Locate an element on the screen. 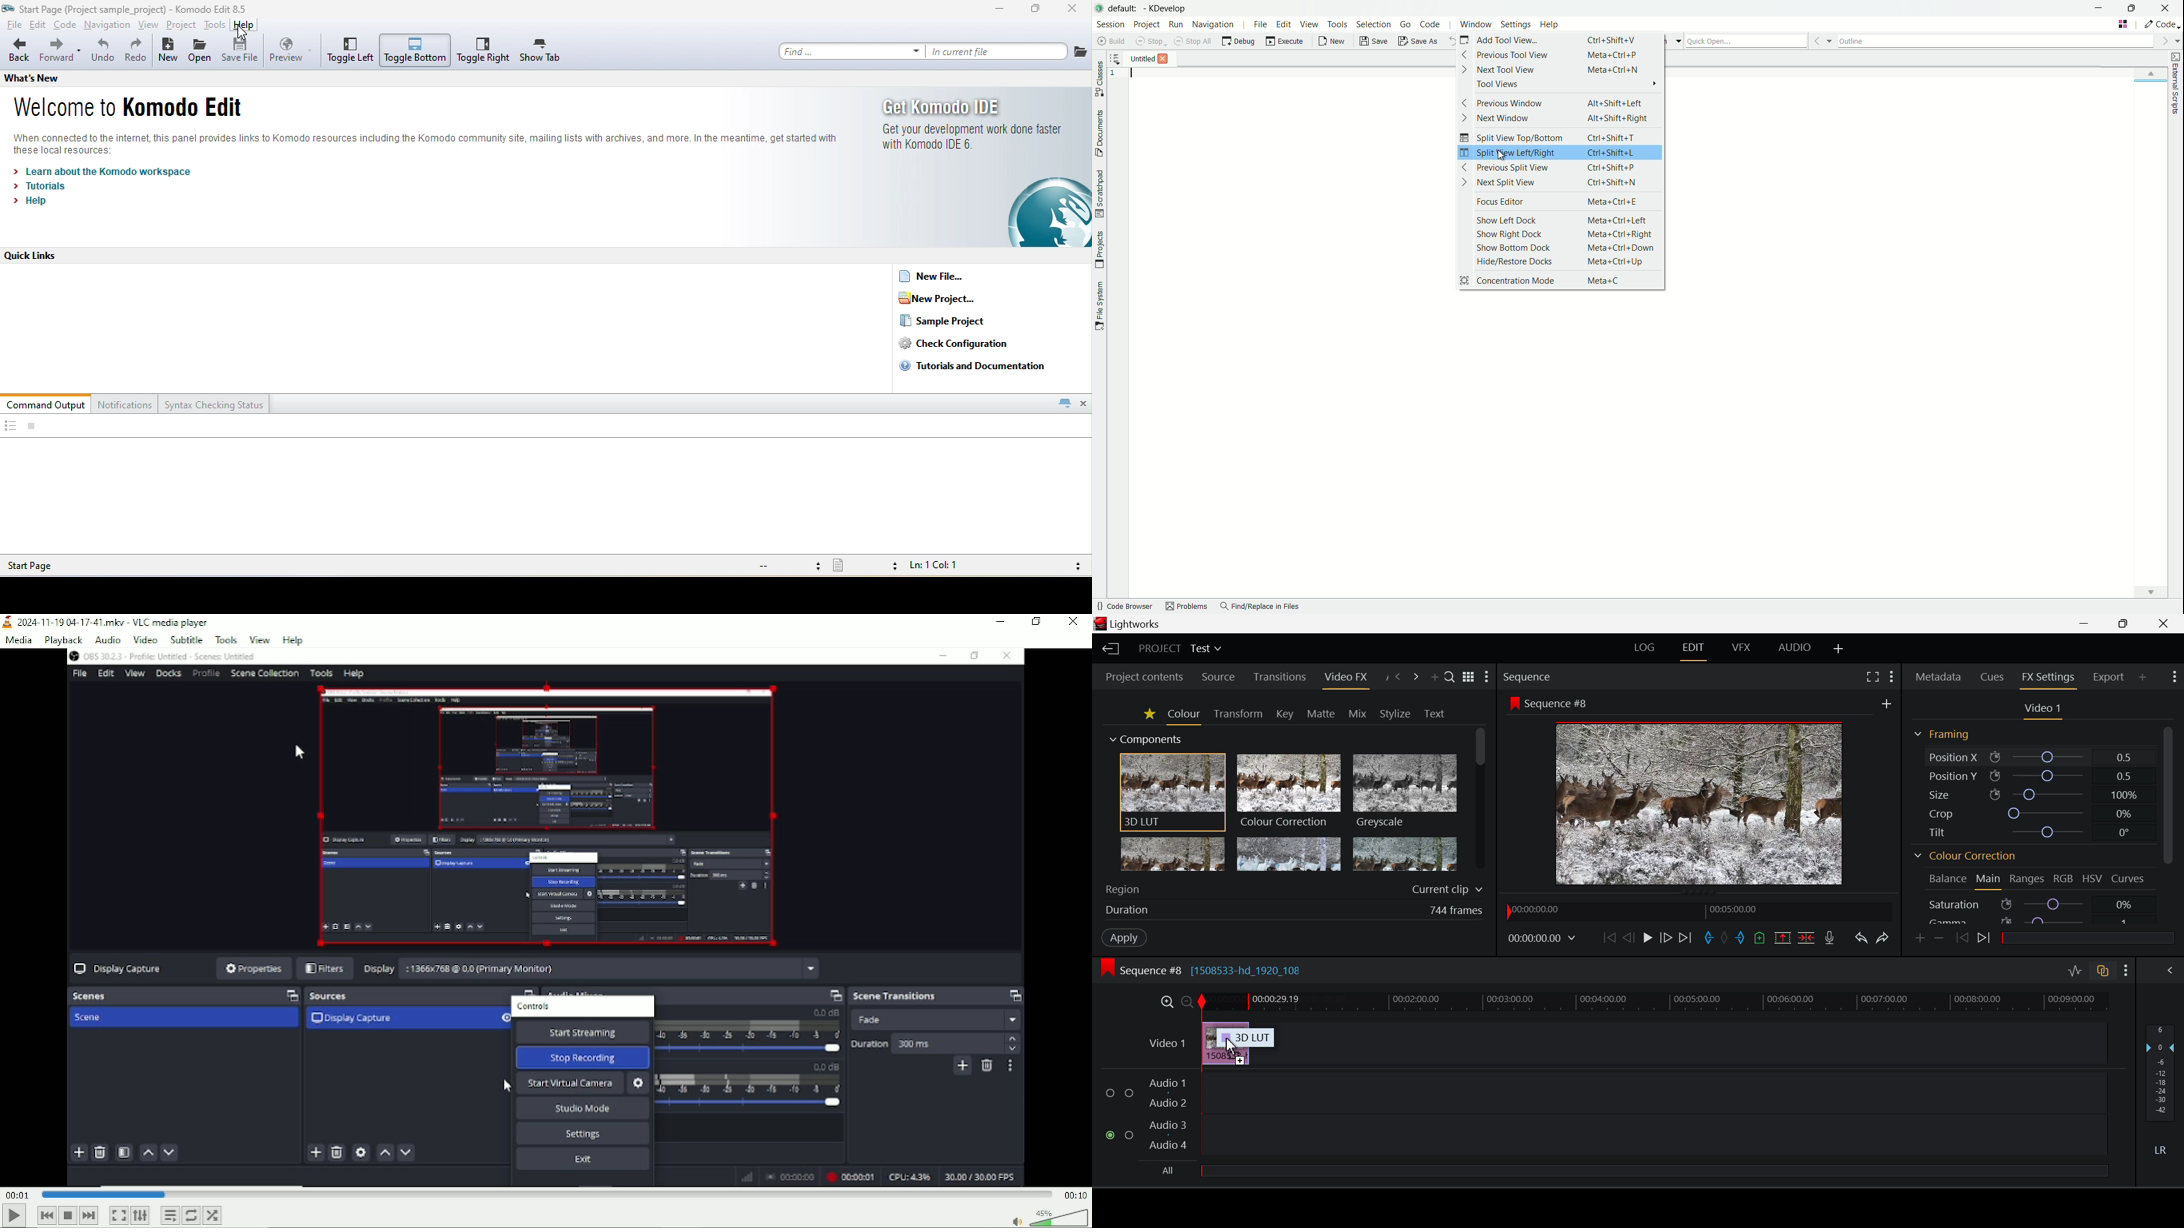 The width and height of the screenshot is (2184, 1232). toggle external scripts is located at coordinates (2177, 82).